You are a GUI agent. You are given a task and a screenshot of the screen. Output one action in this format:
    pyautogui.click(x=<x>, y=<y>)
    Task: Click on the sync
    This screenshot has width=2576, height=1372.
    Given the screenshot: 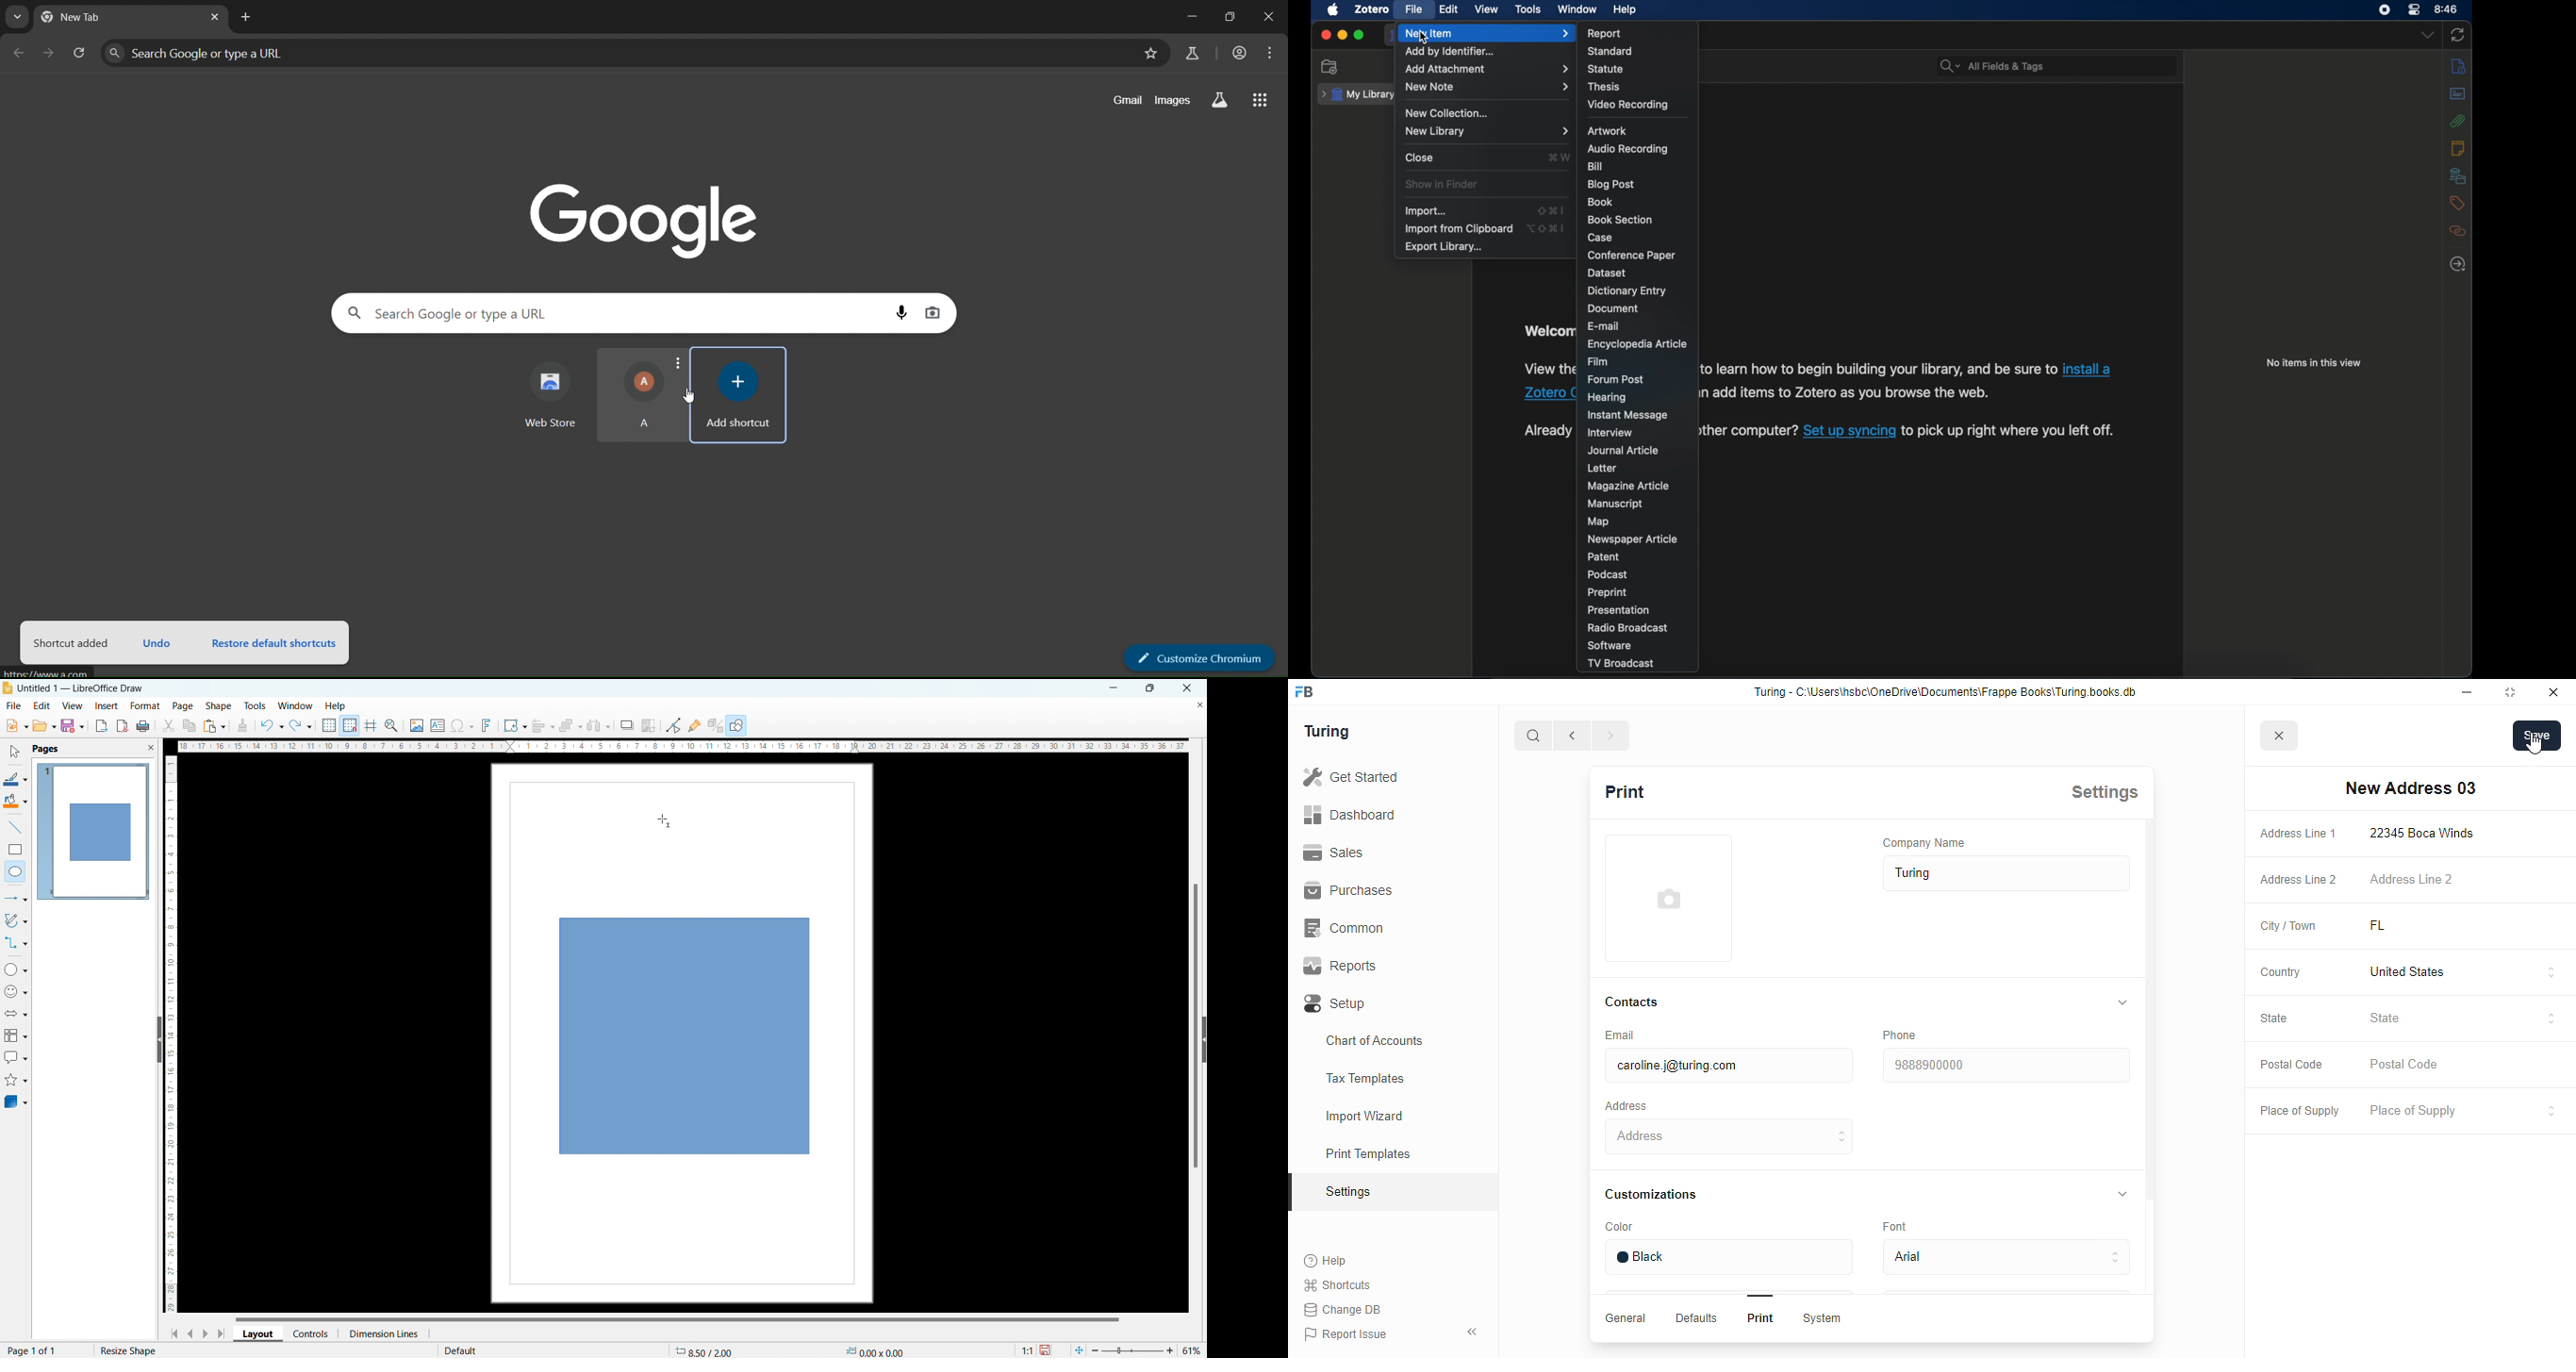 What is the action you would take?
    pyautogui.click(x=2457, y=36)
    